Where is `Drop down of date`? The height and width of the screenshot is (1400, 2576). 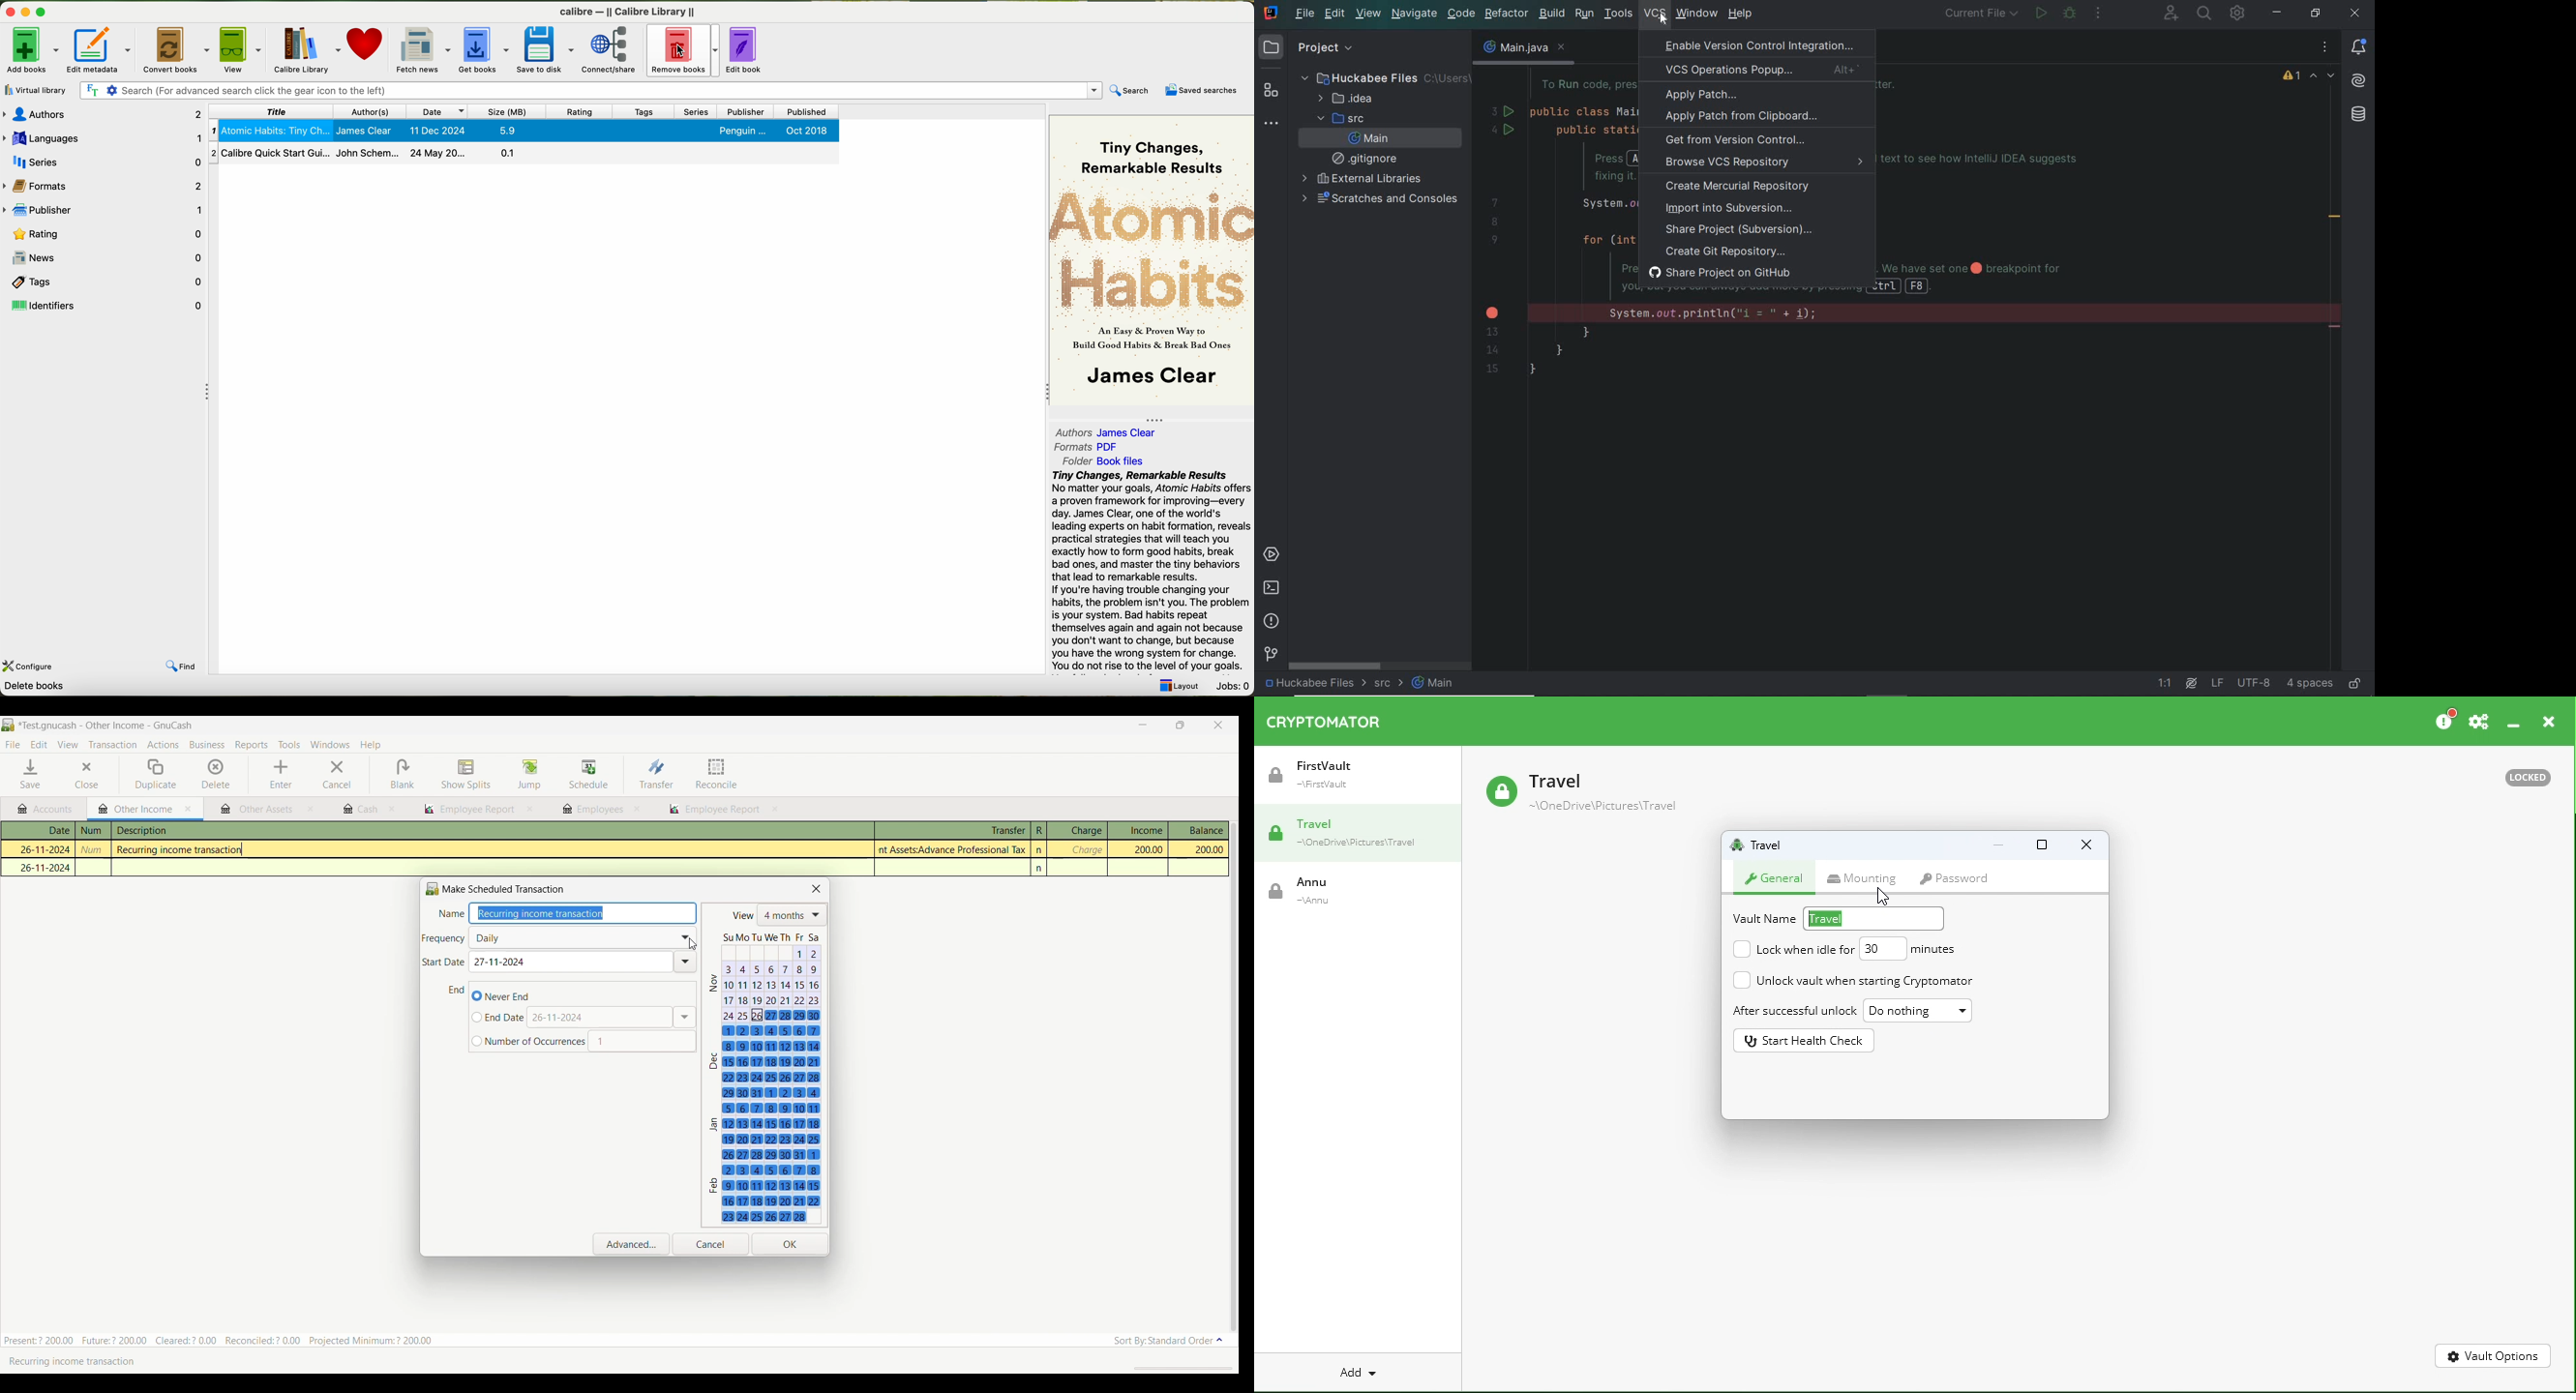
Drop down of date is located at coordinates (686, 962).